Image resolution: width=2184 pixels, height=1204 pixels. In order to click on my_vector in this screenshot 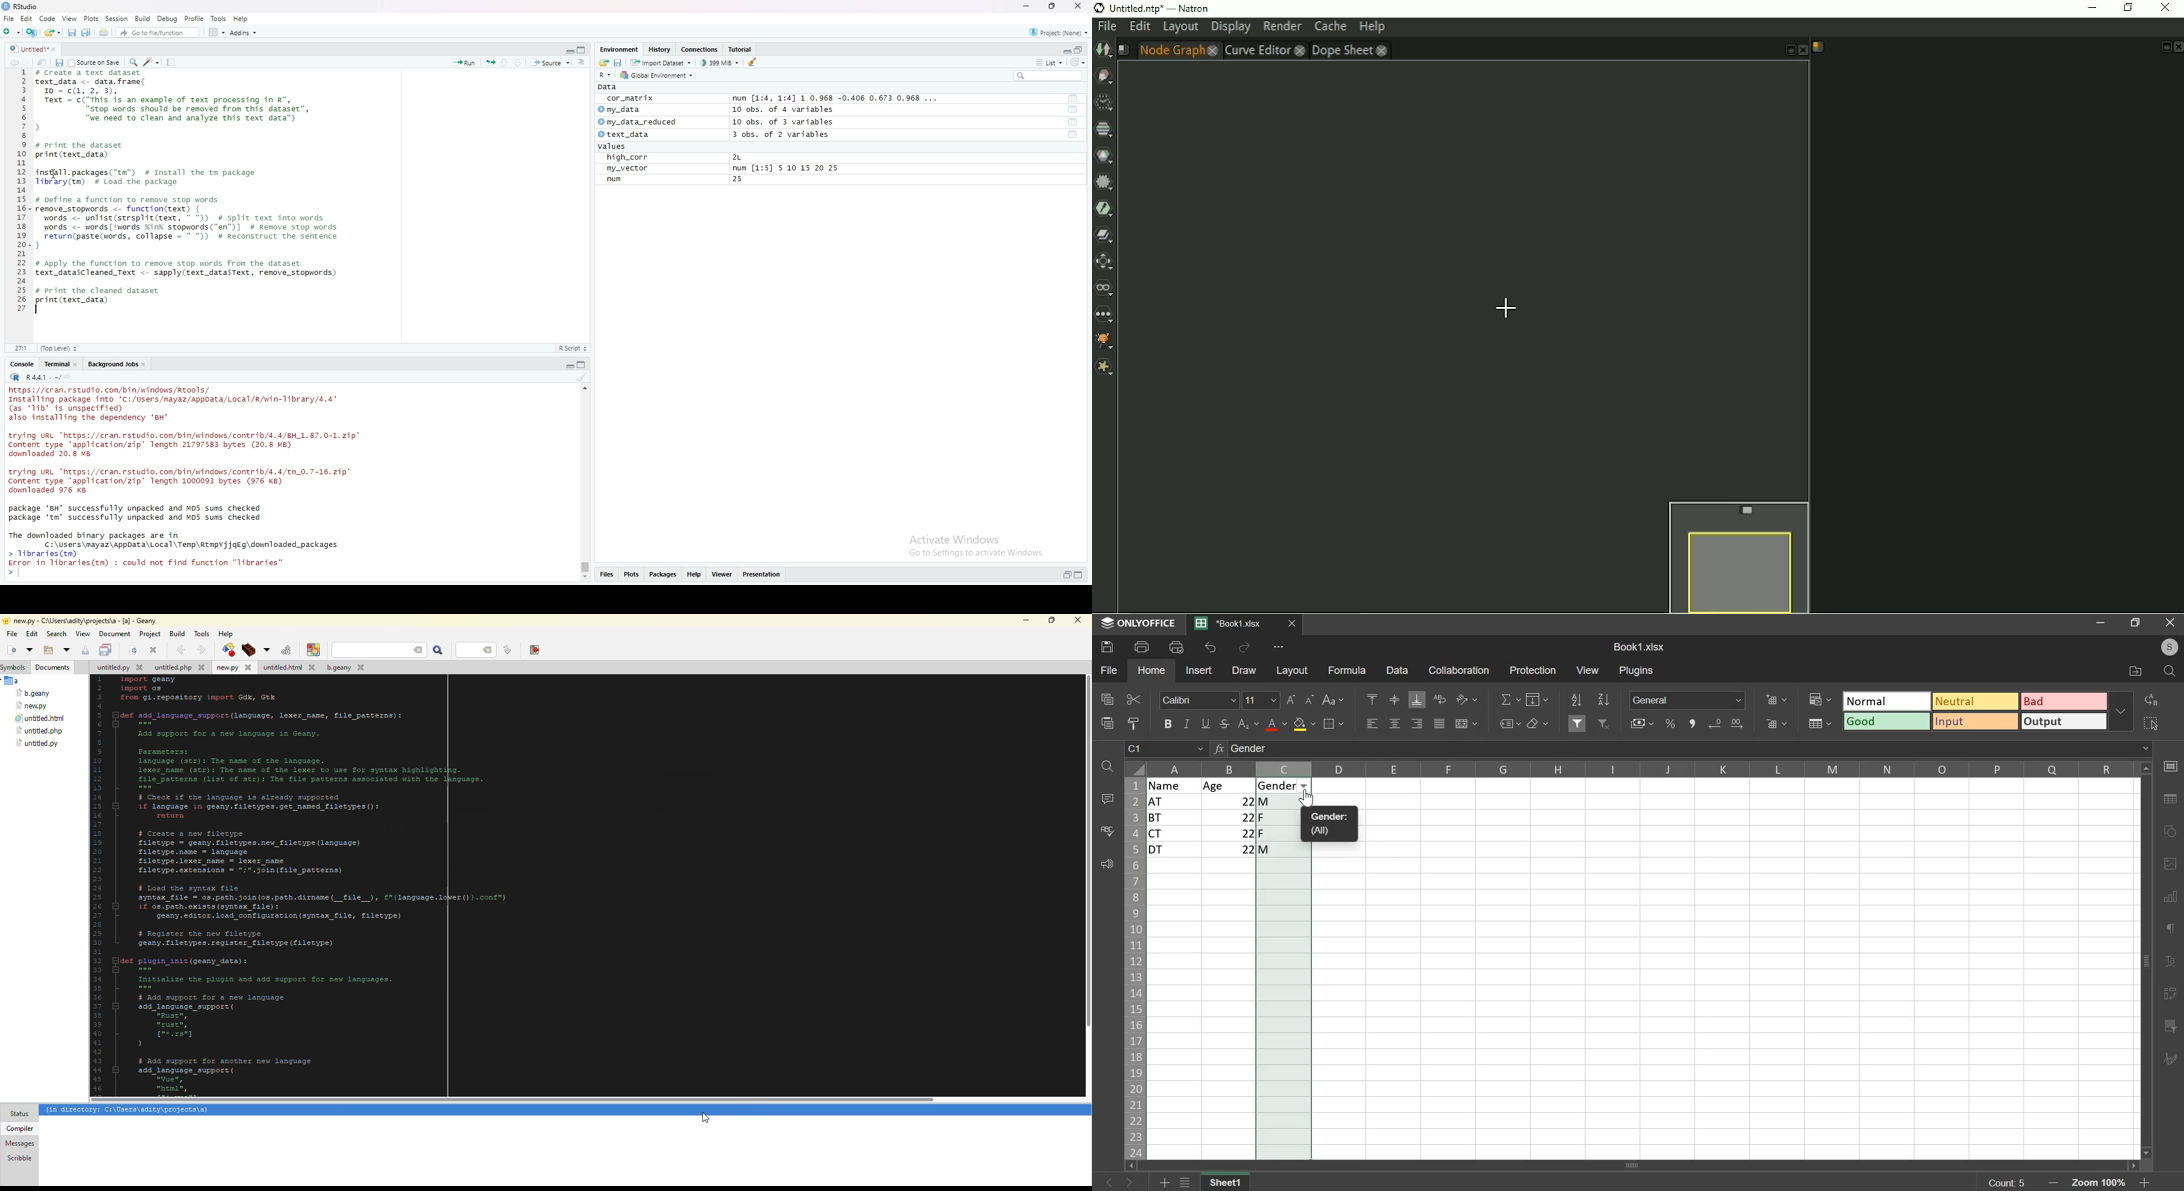, I will do `click(628, 169)`.